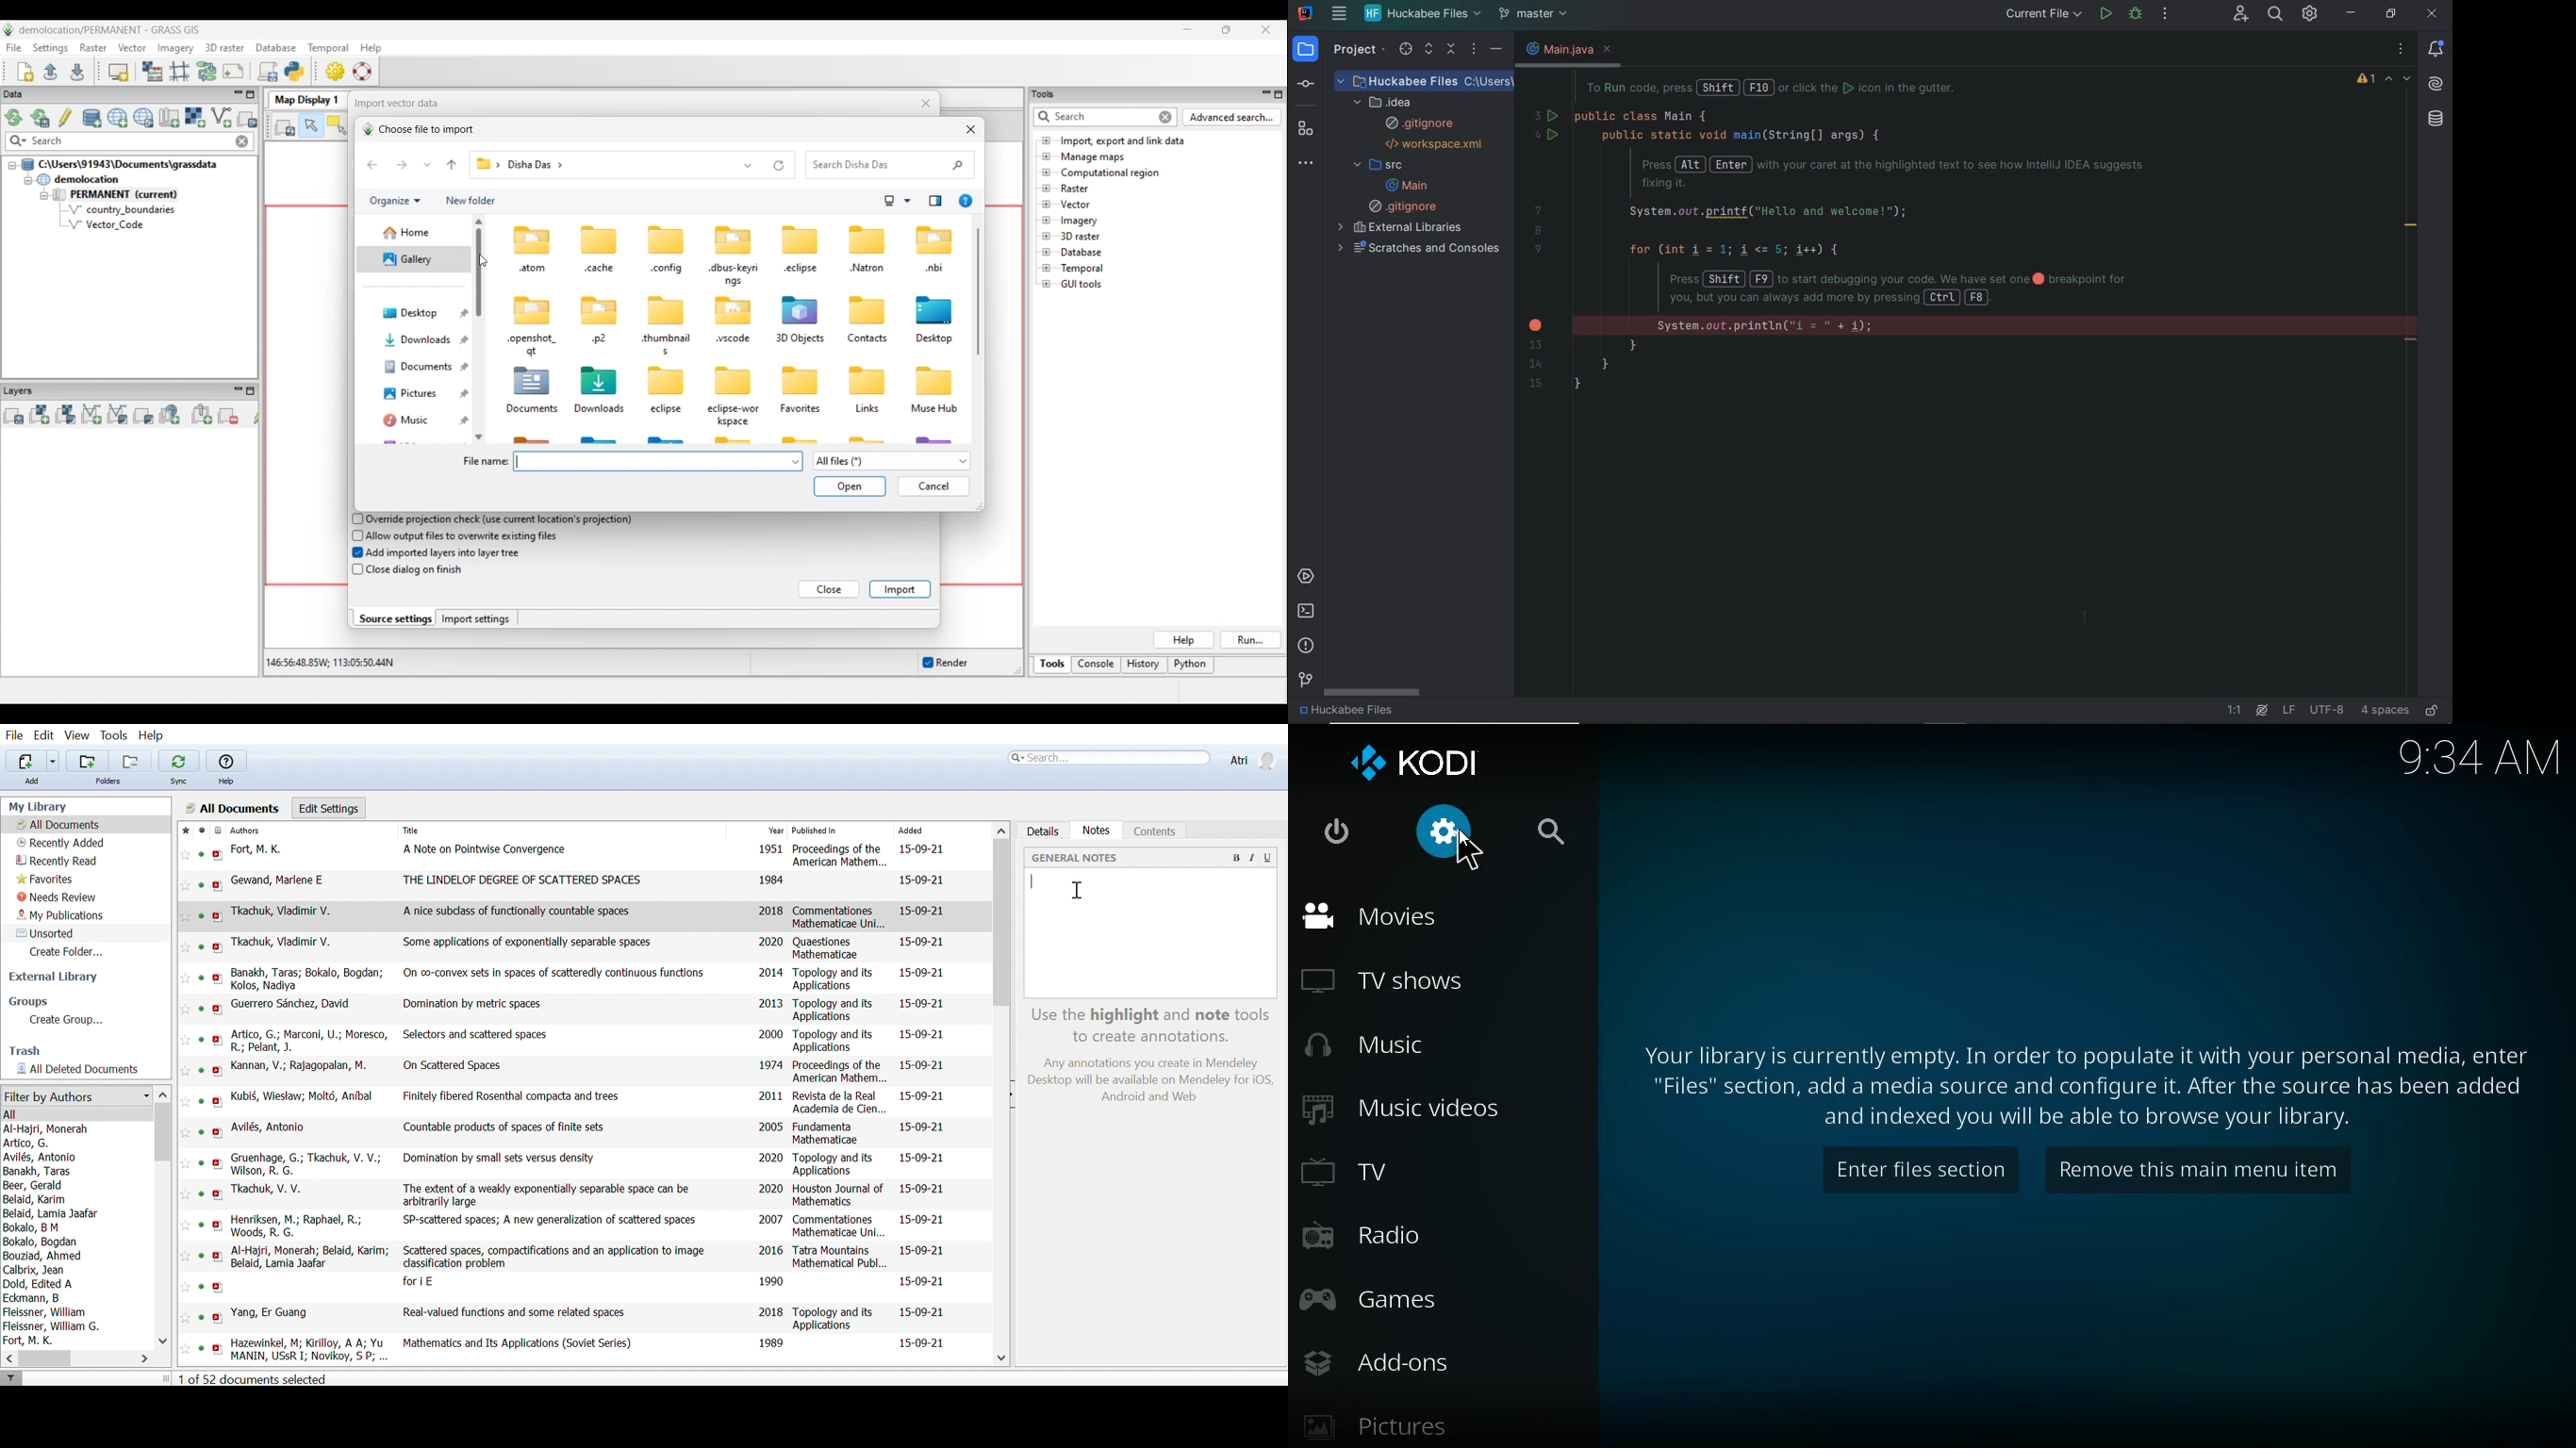  Describe the element at coordinates (771, 1004) in the screenshot. I see `2013` at that location.